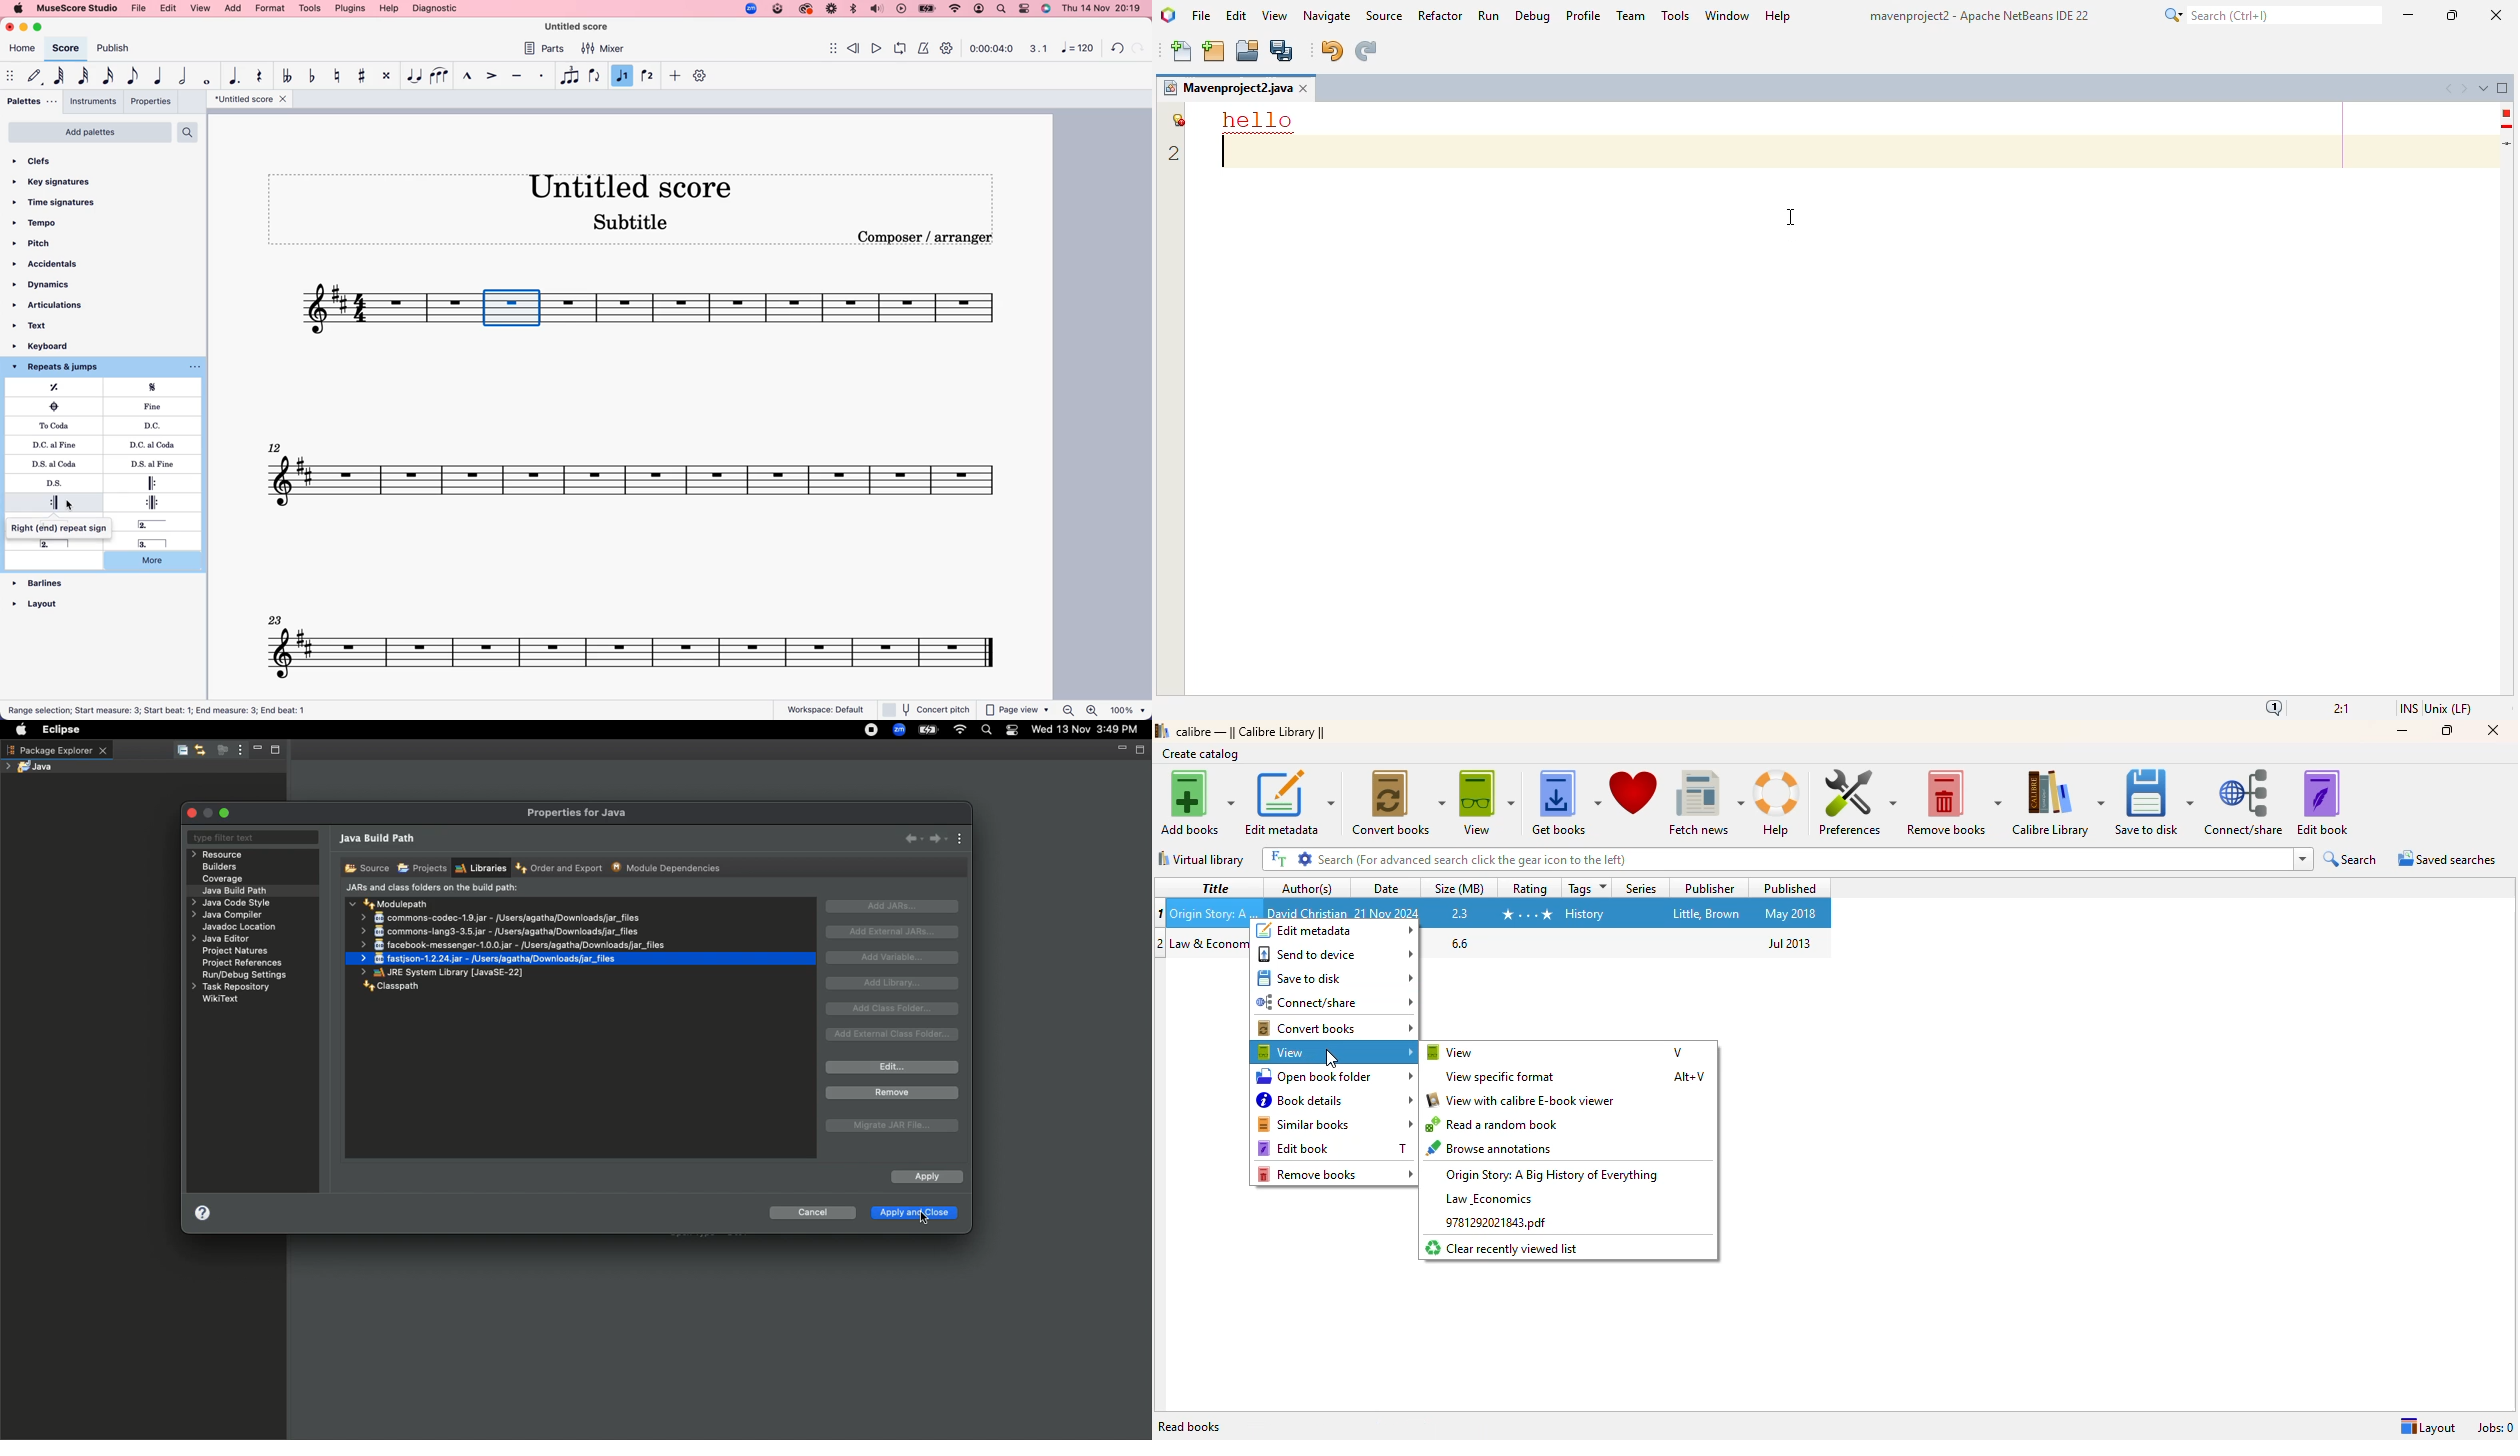  I want to click on Internet, so click(961, 730).